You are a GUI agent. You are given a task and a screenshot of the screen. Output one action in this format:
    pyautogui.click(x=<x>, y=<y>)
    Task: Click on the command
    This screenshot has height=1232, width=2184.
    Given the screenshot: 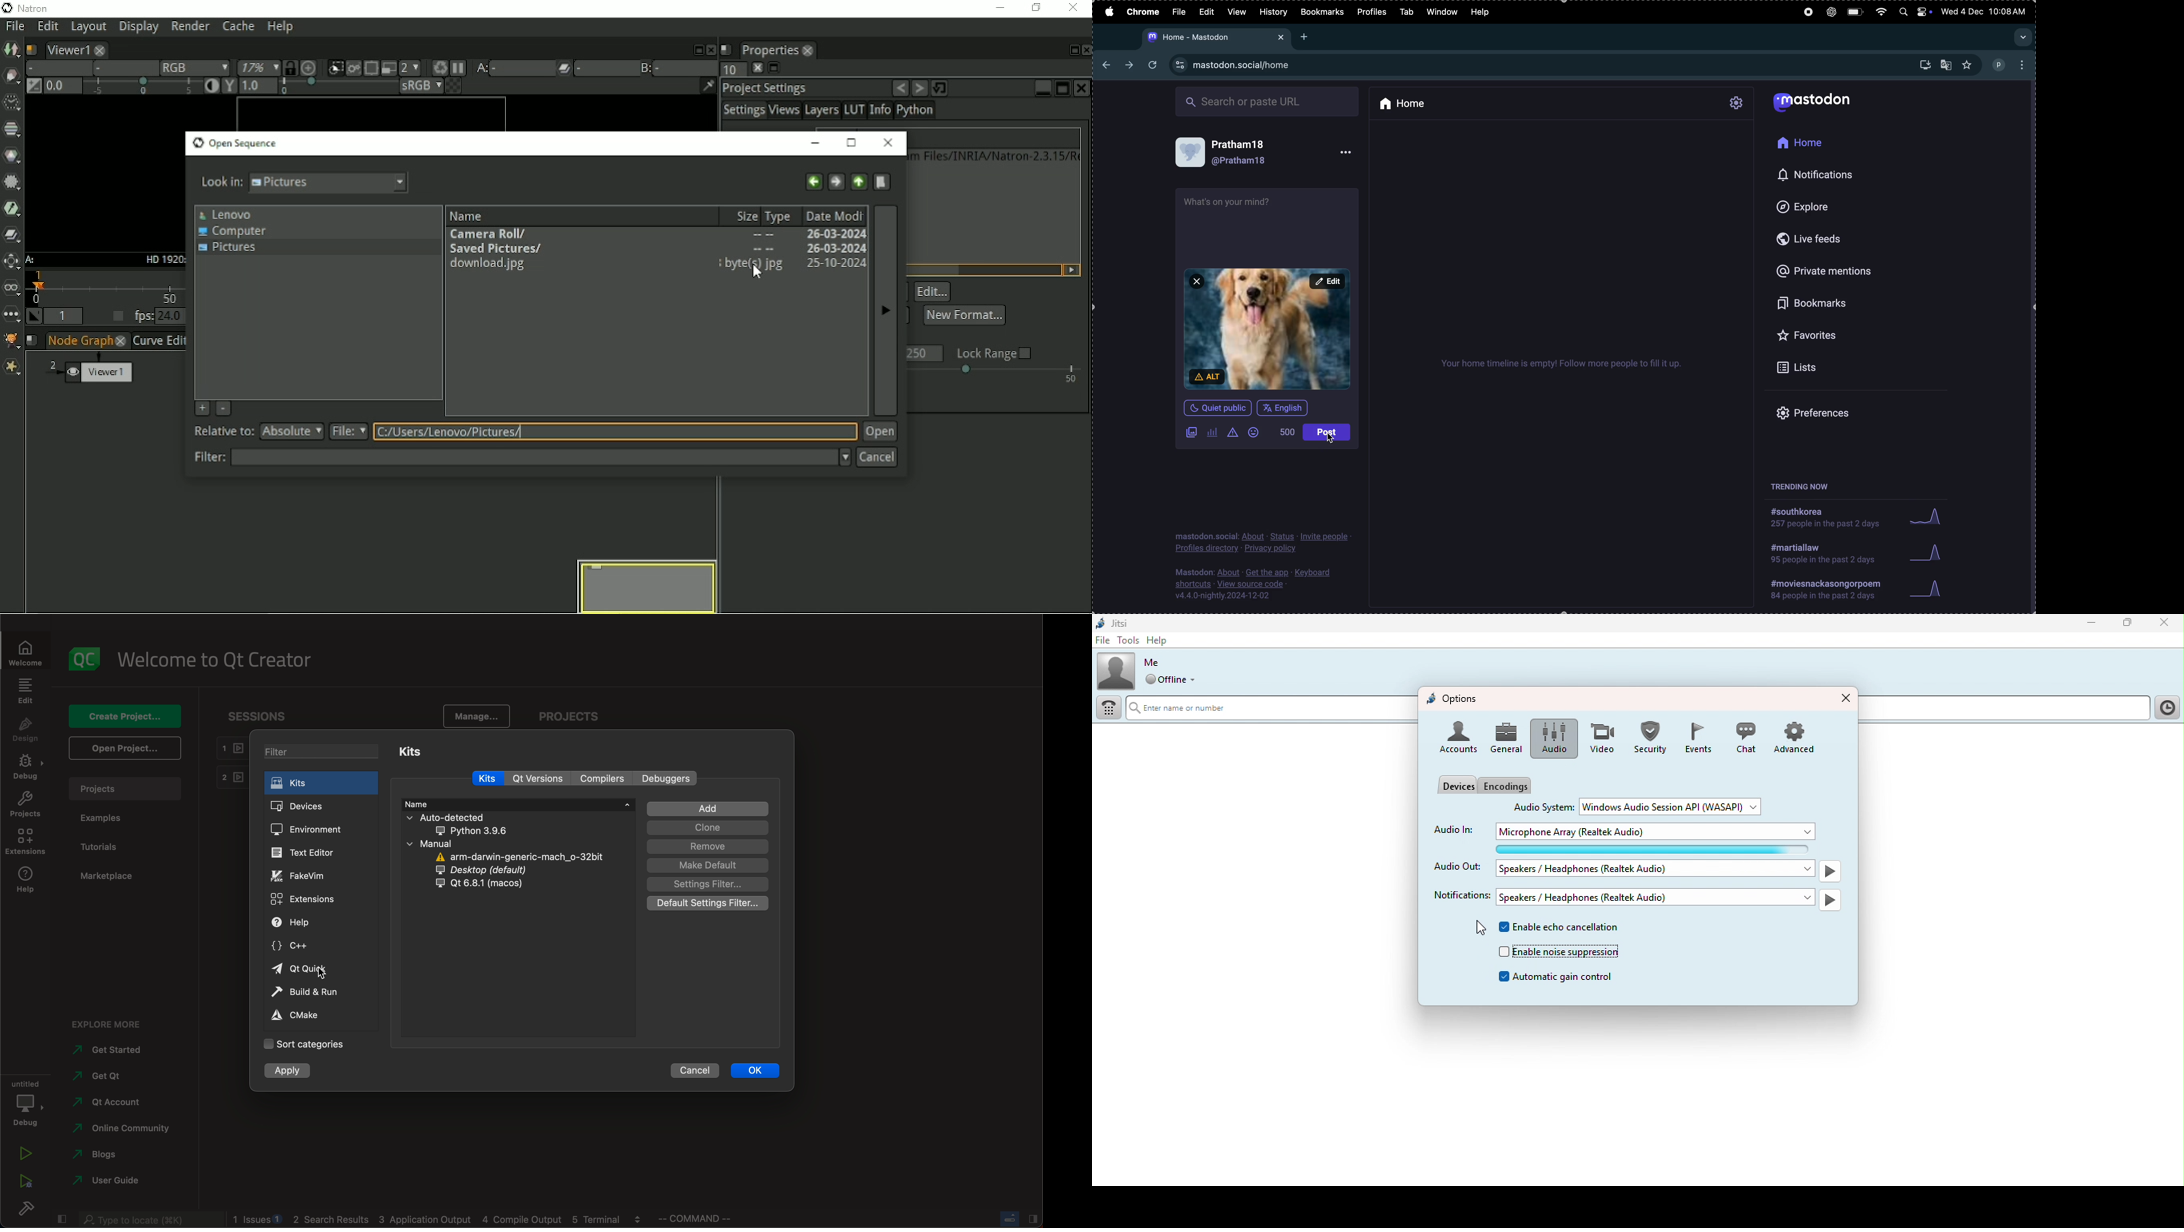 What is the action you would take?
    pyautogui.click(x=704, y=1219)
    